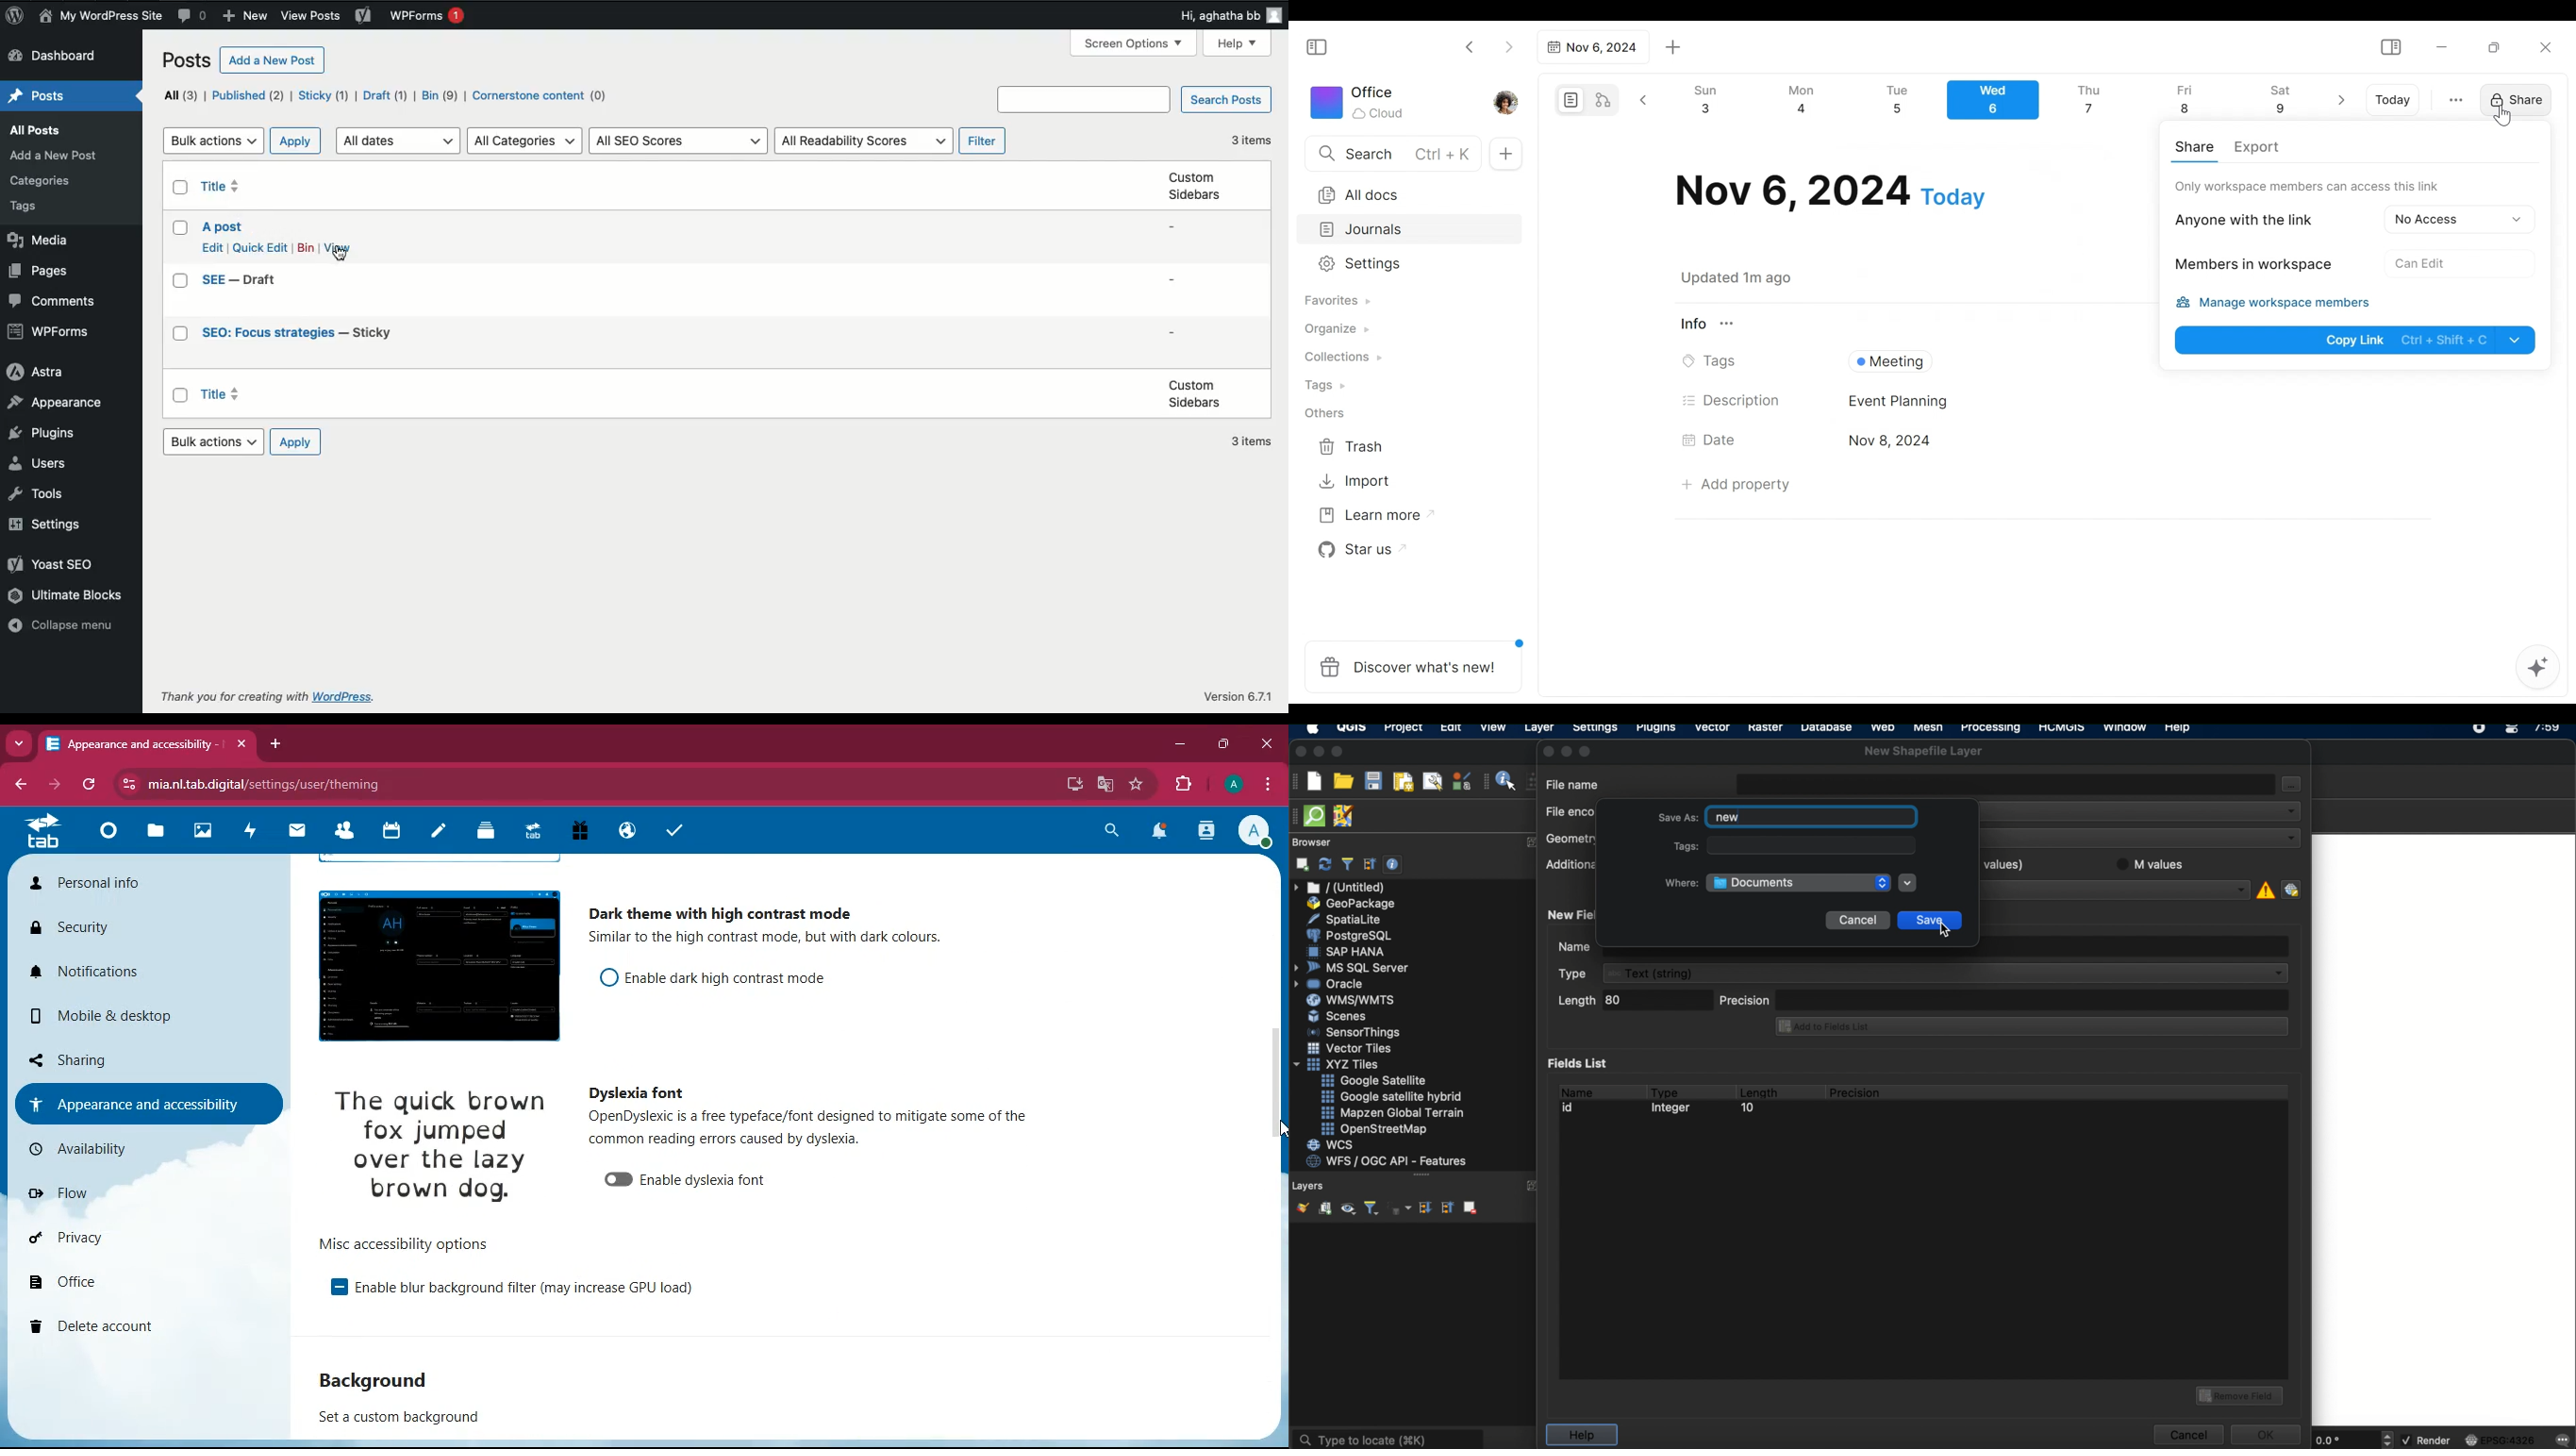 Image resolution: width=2576 pixels, height=1456 pixels. I want to click on office, so click(129, 1276).